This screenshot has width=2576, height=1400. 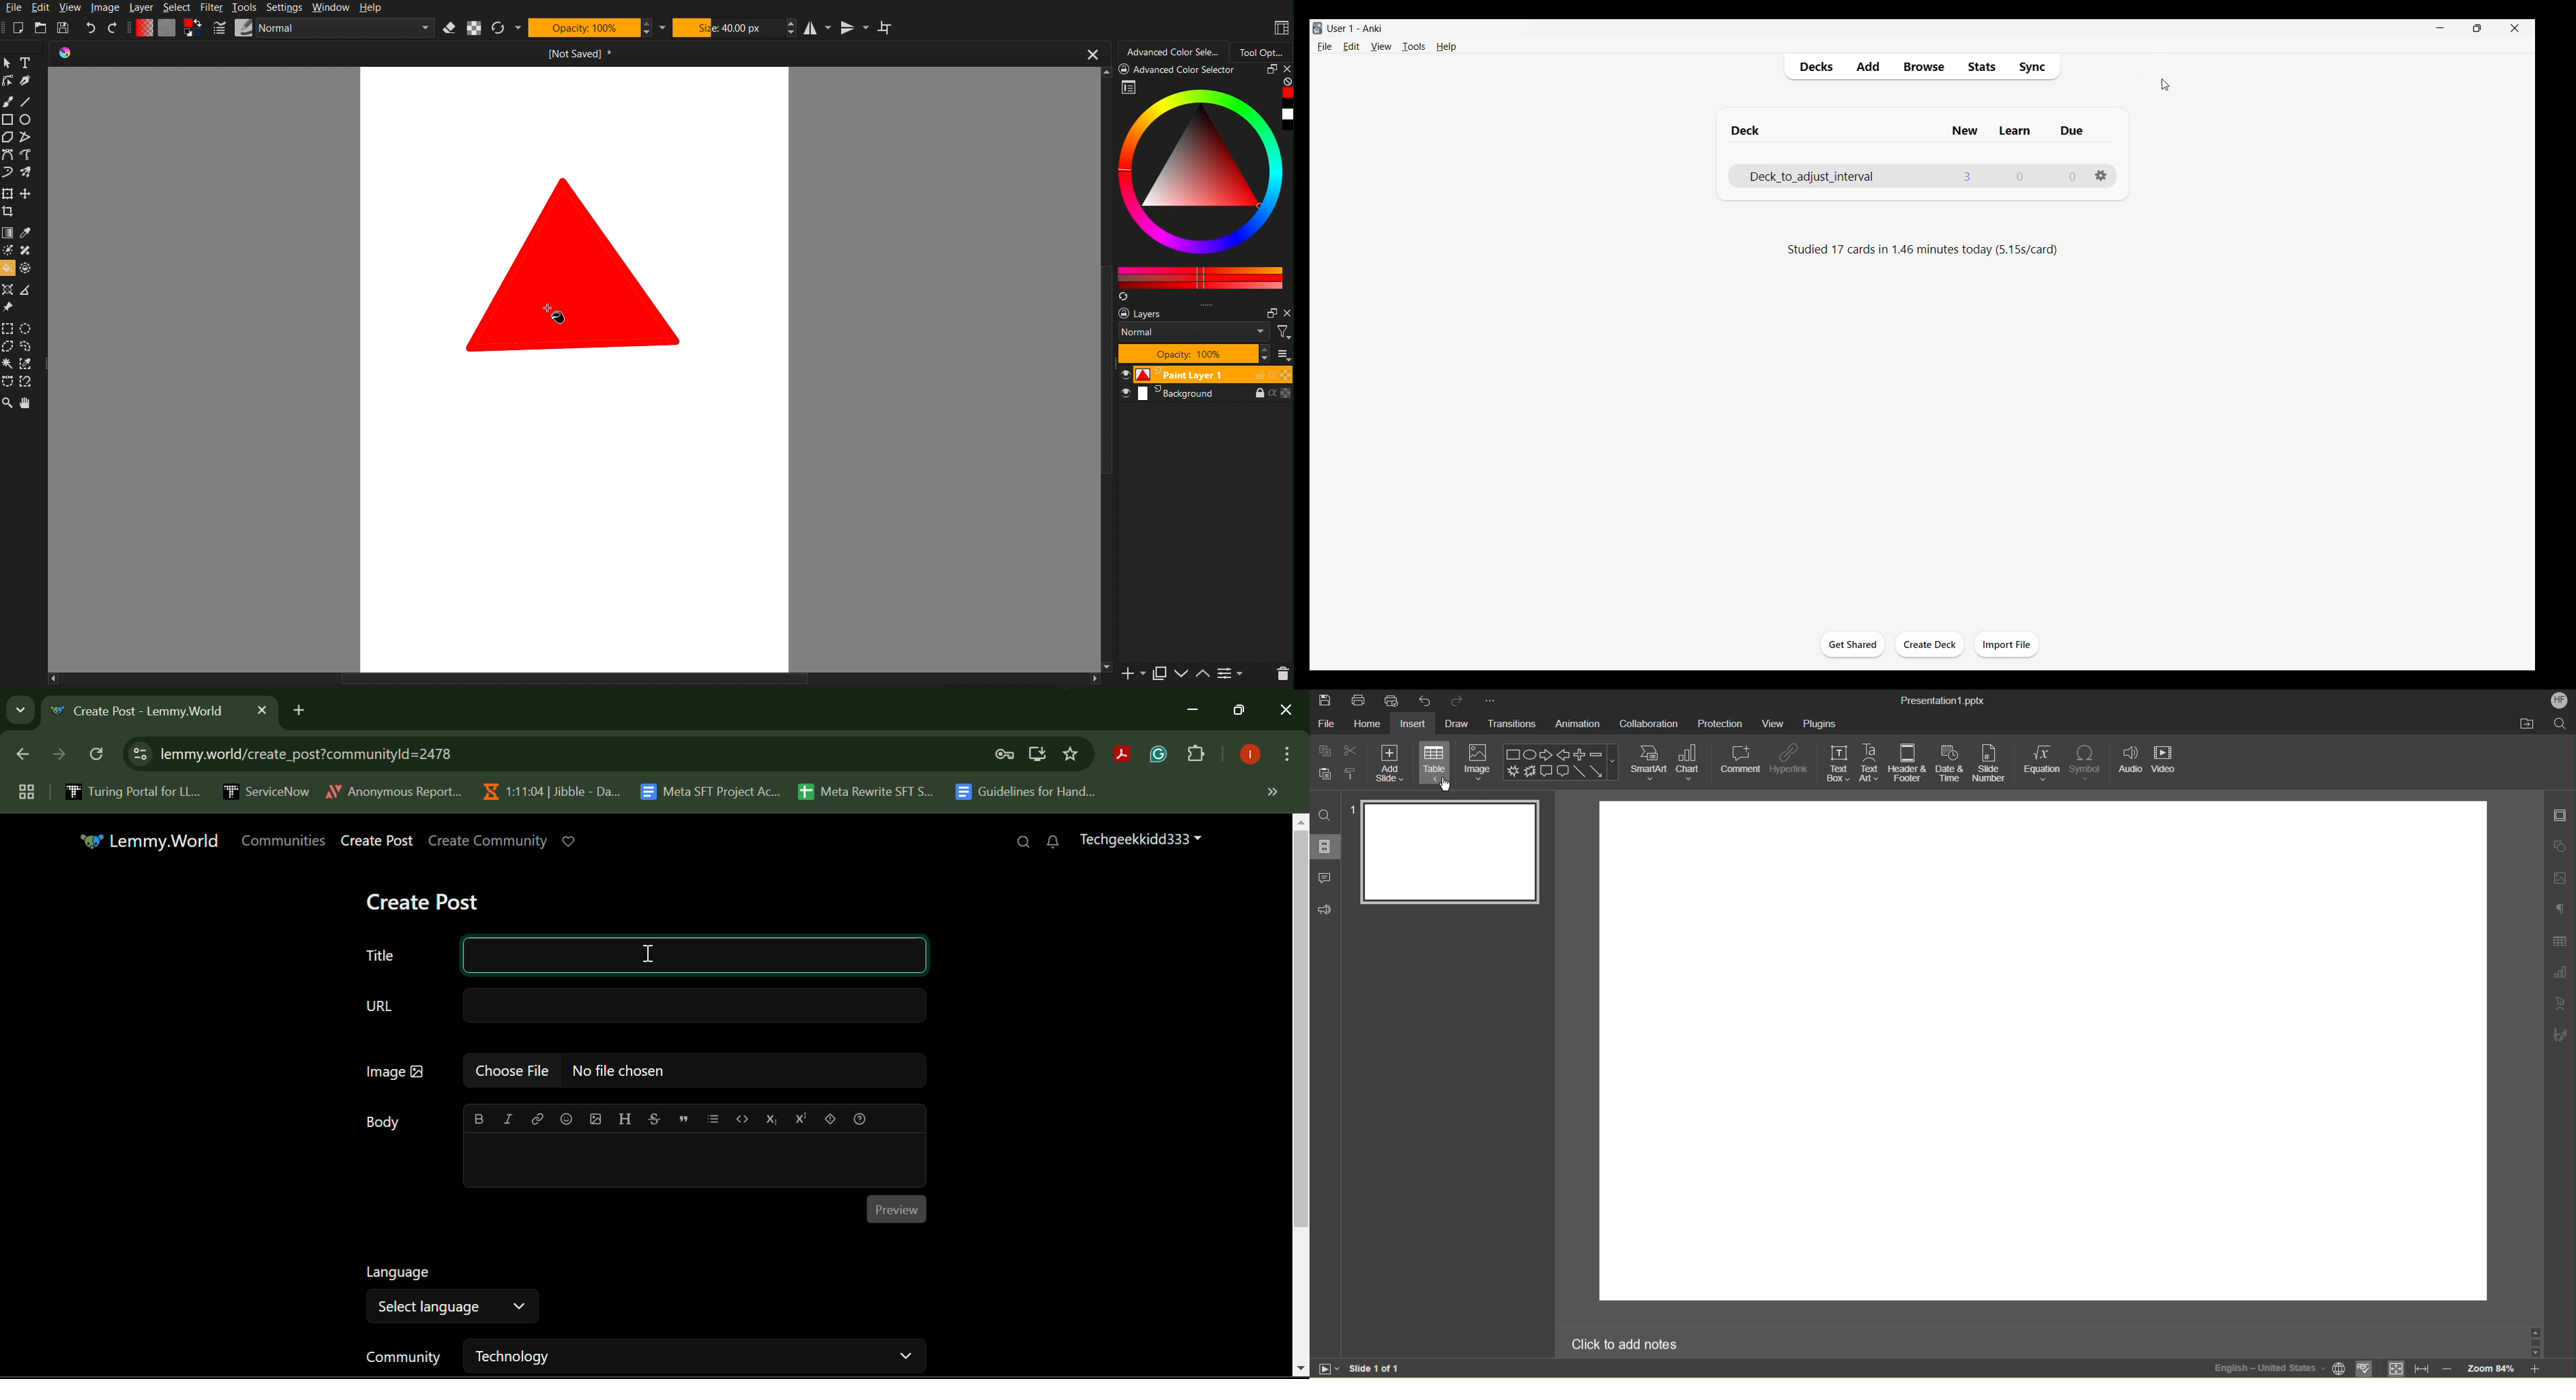 What do you see at coordinates (1352, 47) in the screenshot?
I see `Edit menu` at bounding box center [1352, 47].